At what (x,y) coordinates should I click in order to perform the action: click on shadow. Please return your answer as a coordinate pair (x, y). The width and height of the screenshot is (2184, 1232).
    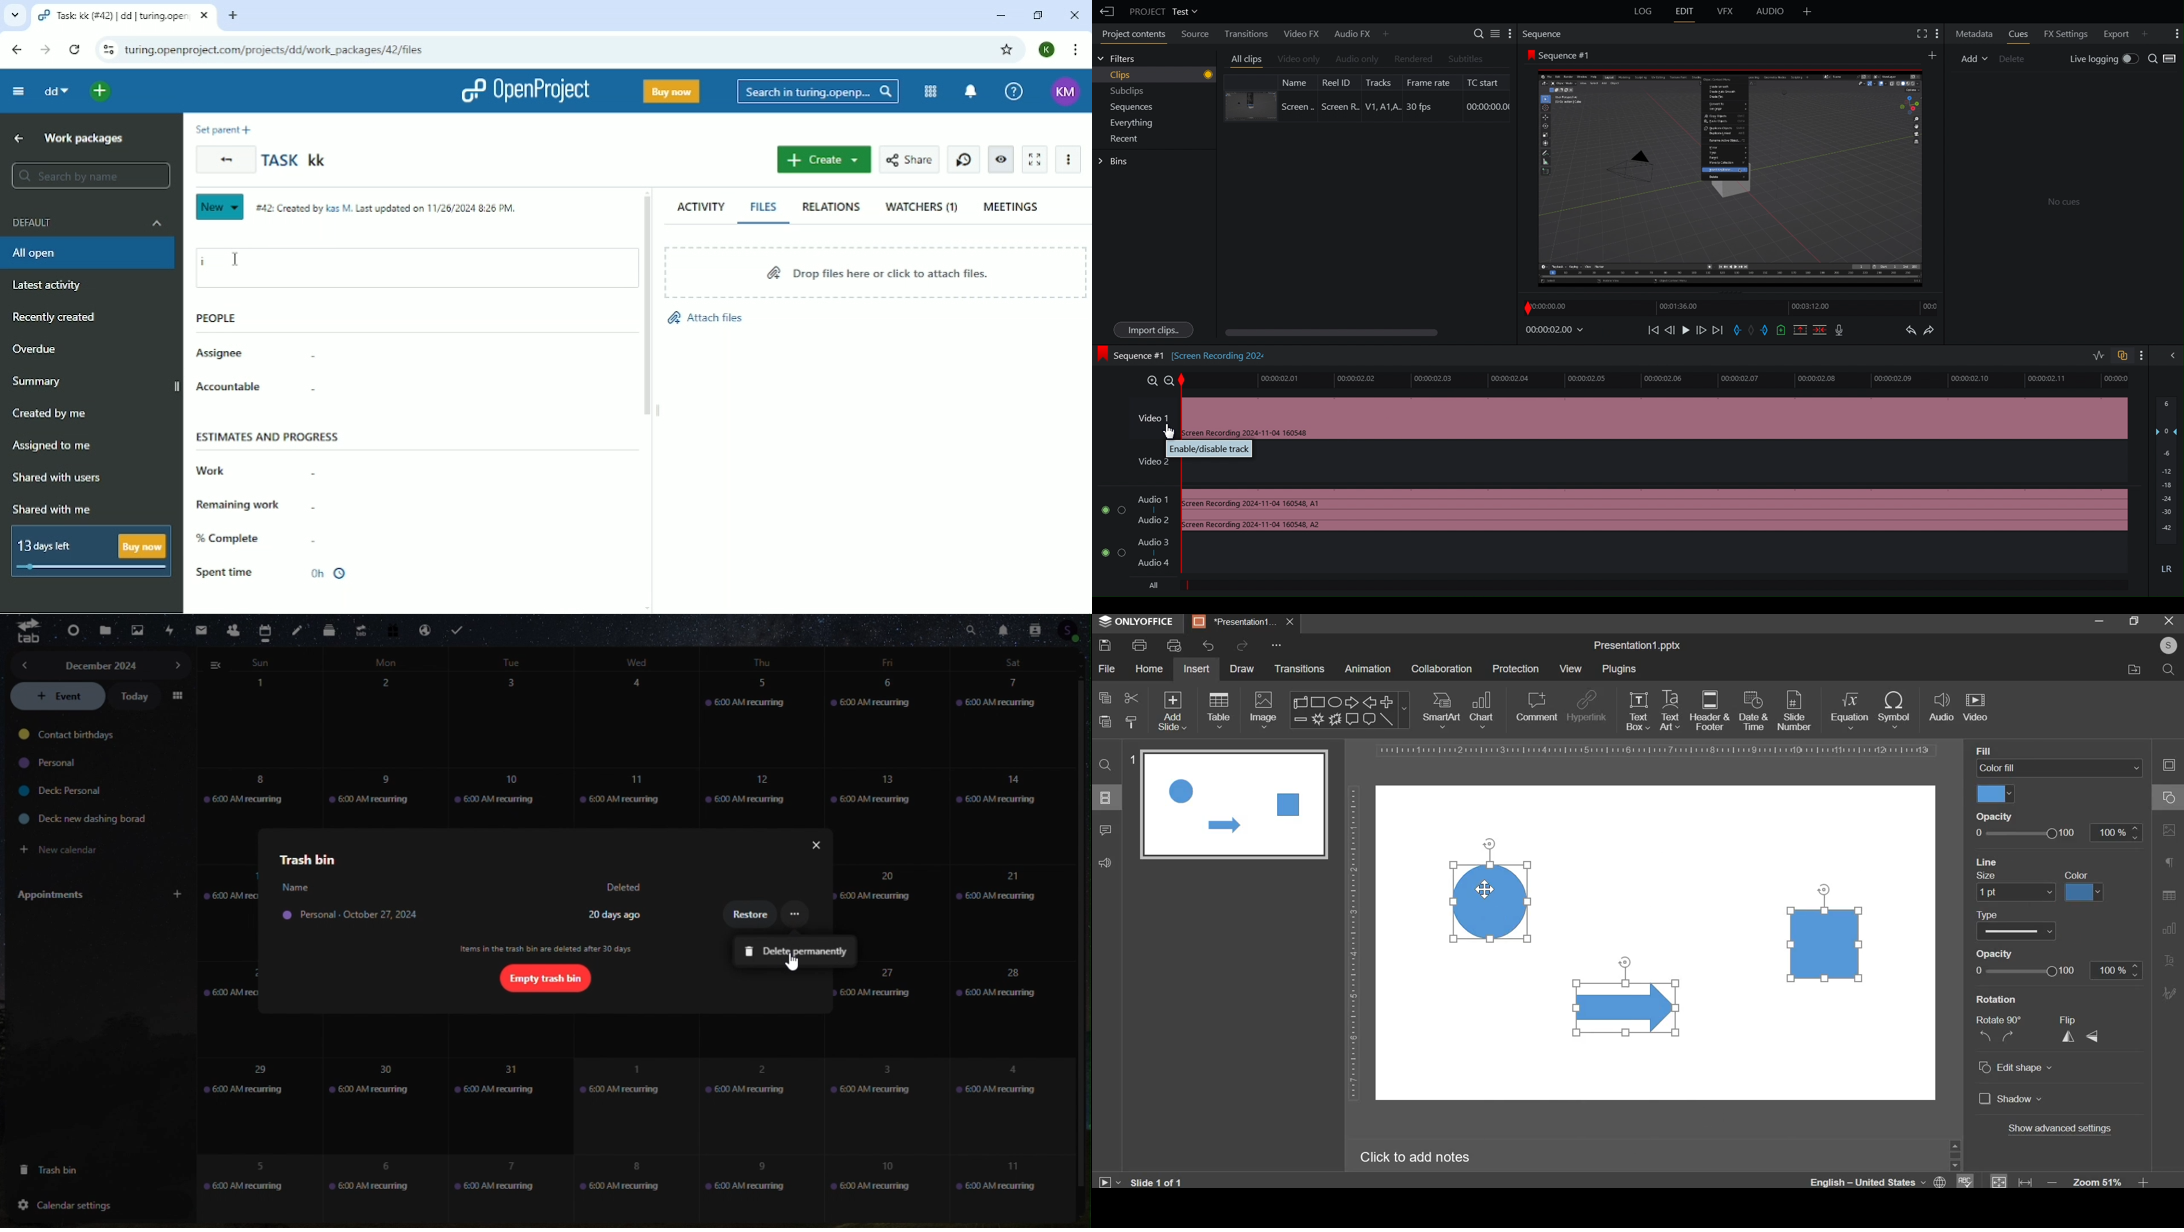
    Looking at the image, I should click on (2010, 1098).